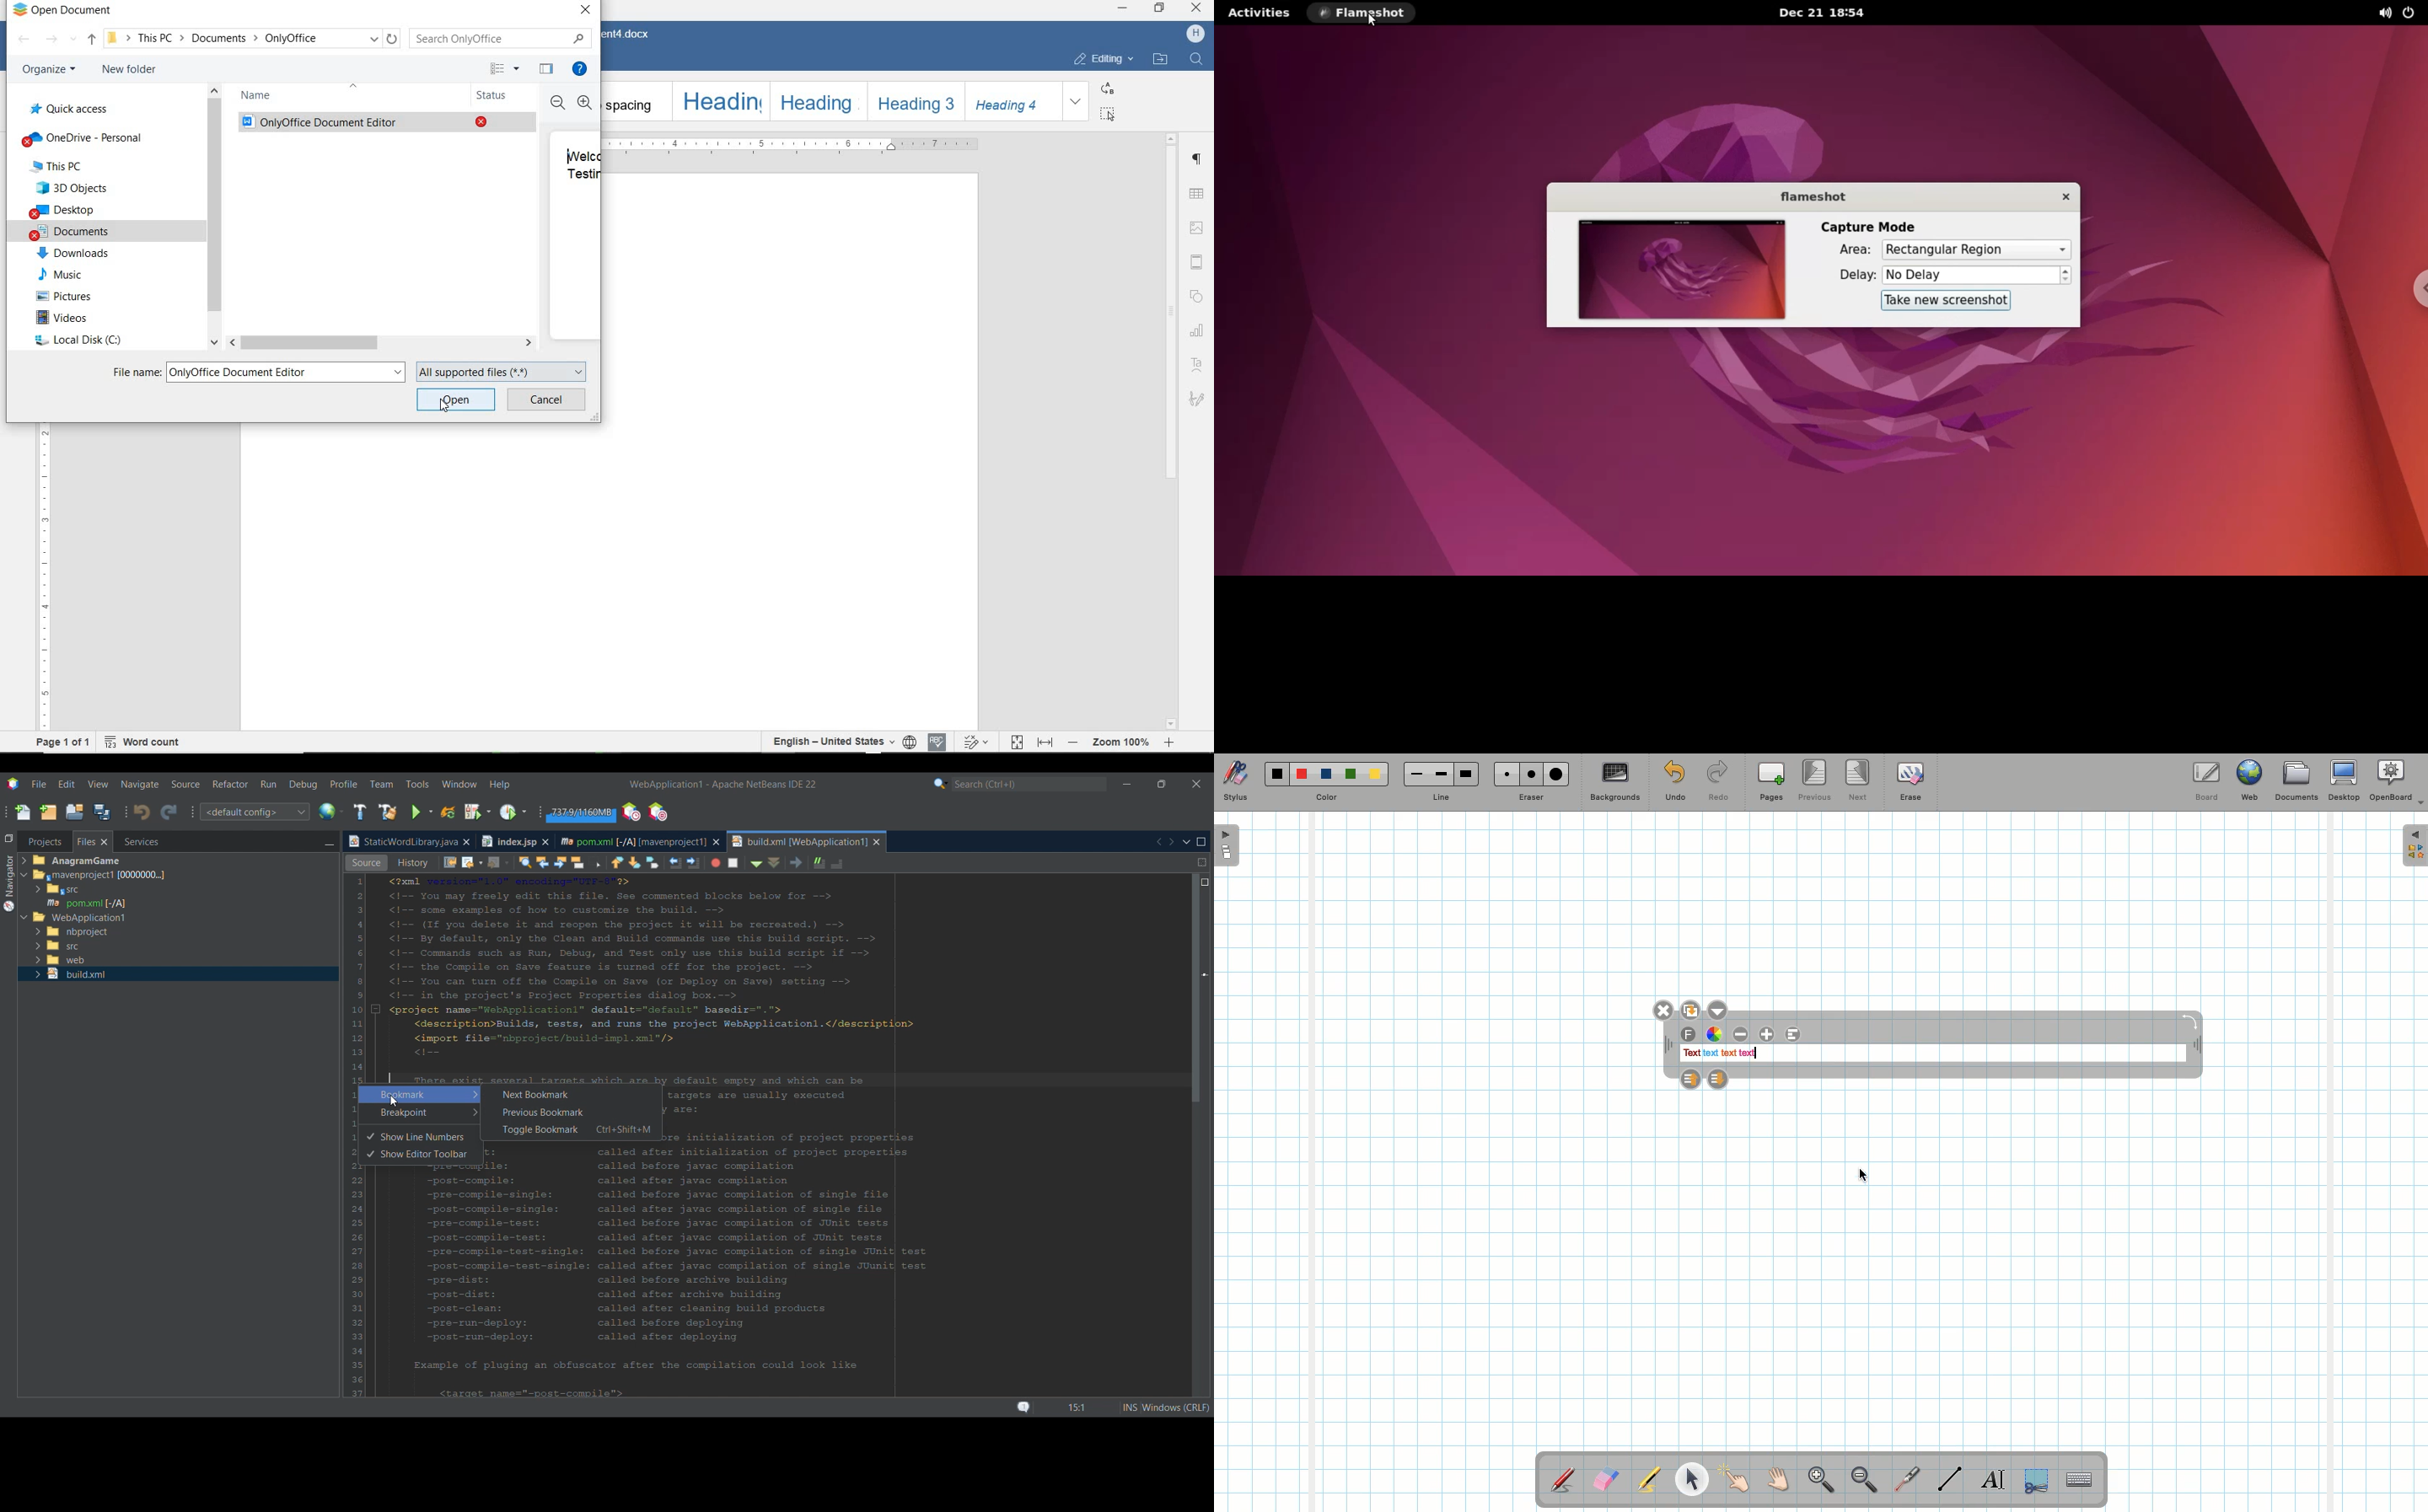 This screenshot has width=2436, height=1512. I want to click on H (User account), so click(1197, 35).